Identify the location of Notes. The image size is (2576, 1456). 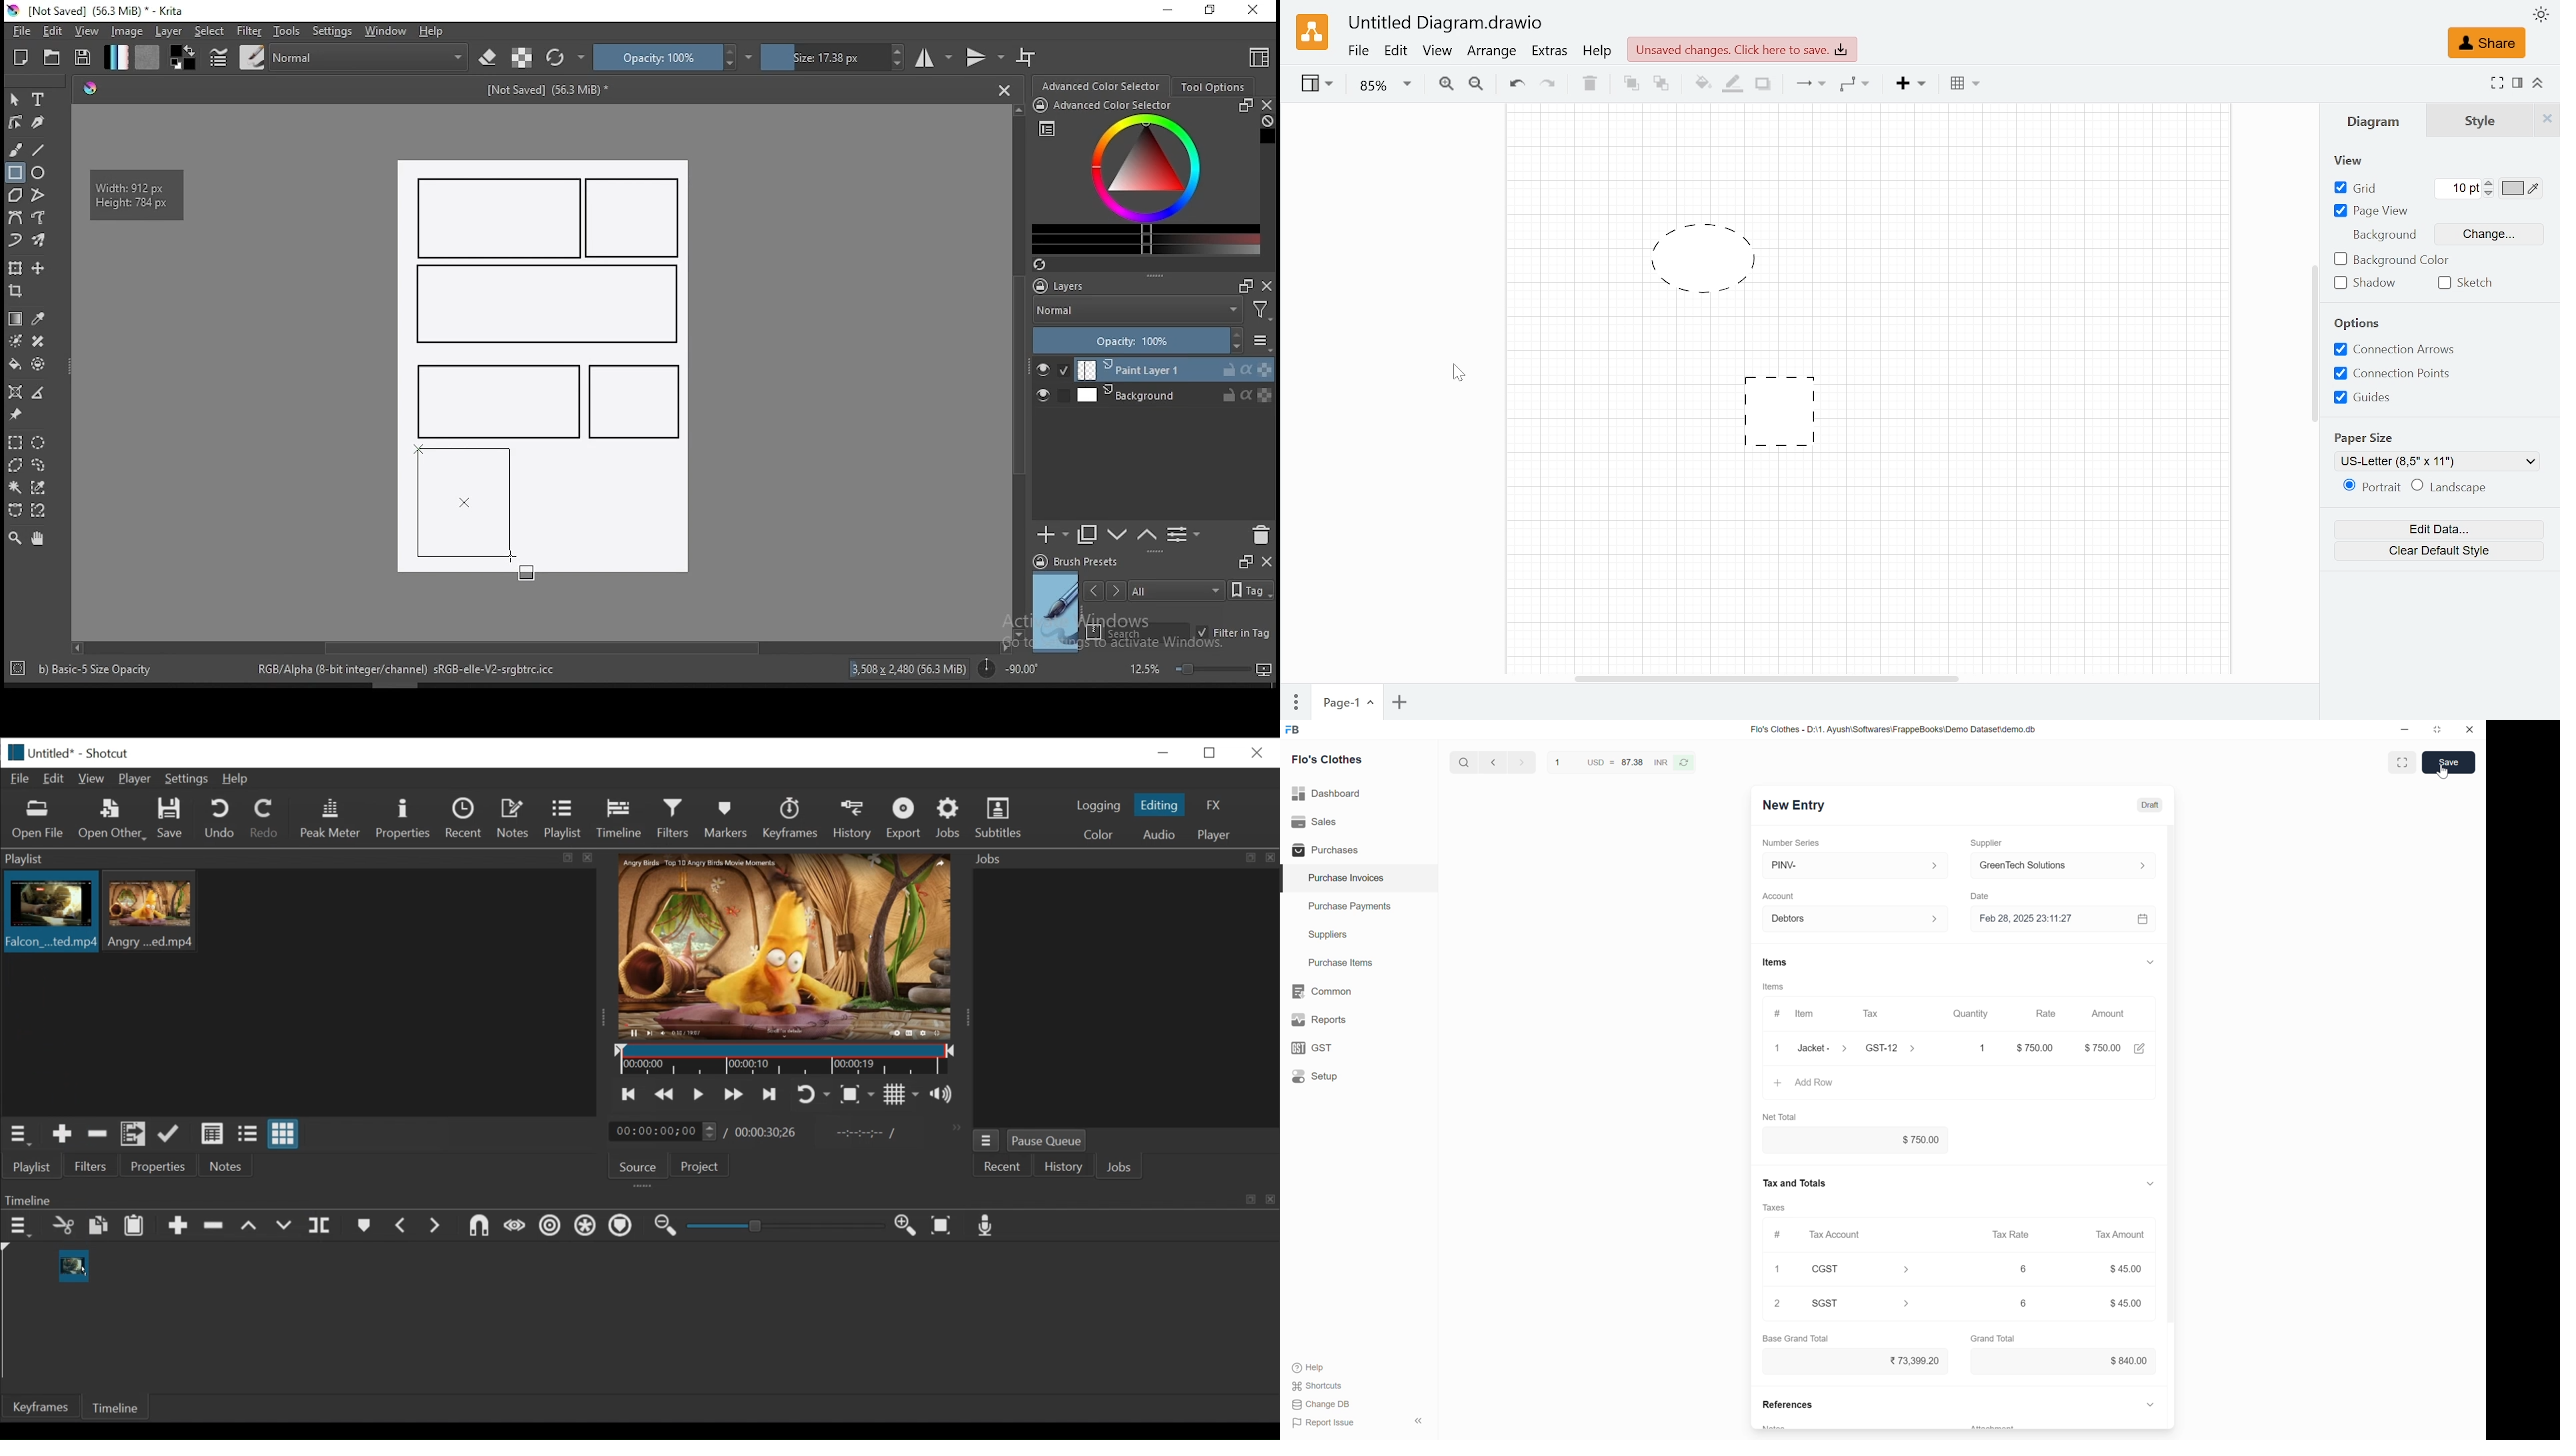
(515, 819).